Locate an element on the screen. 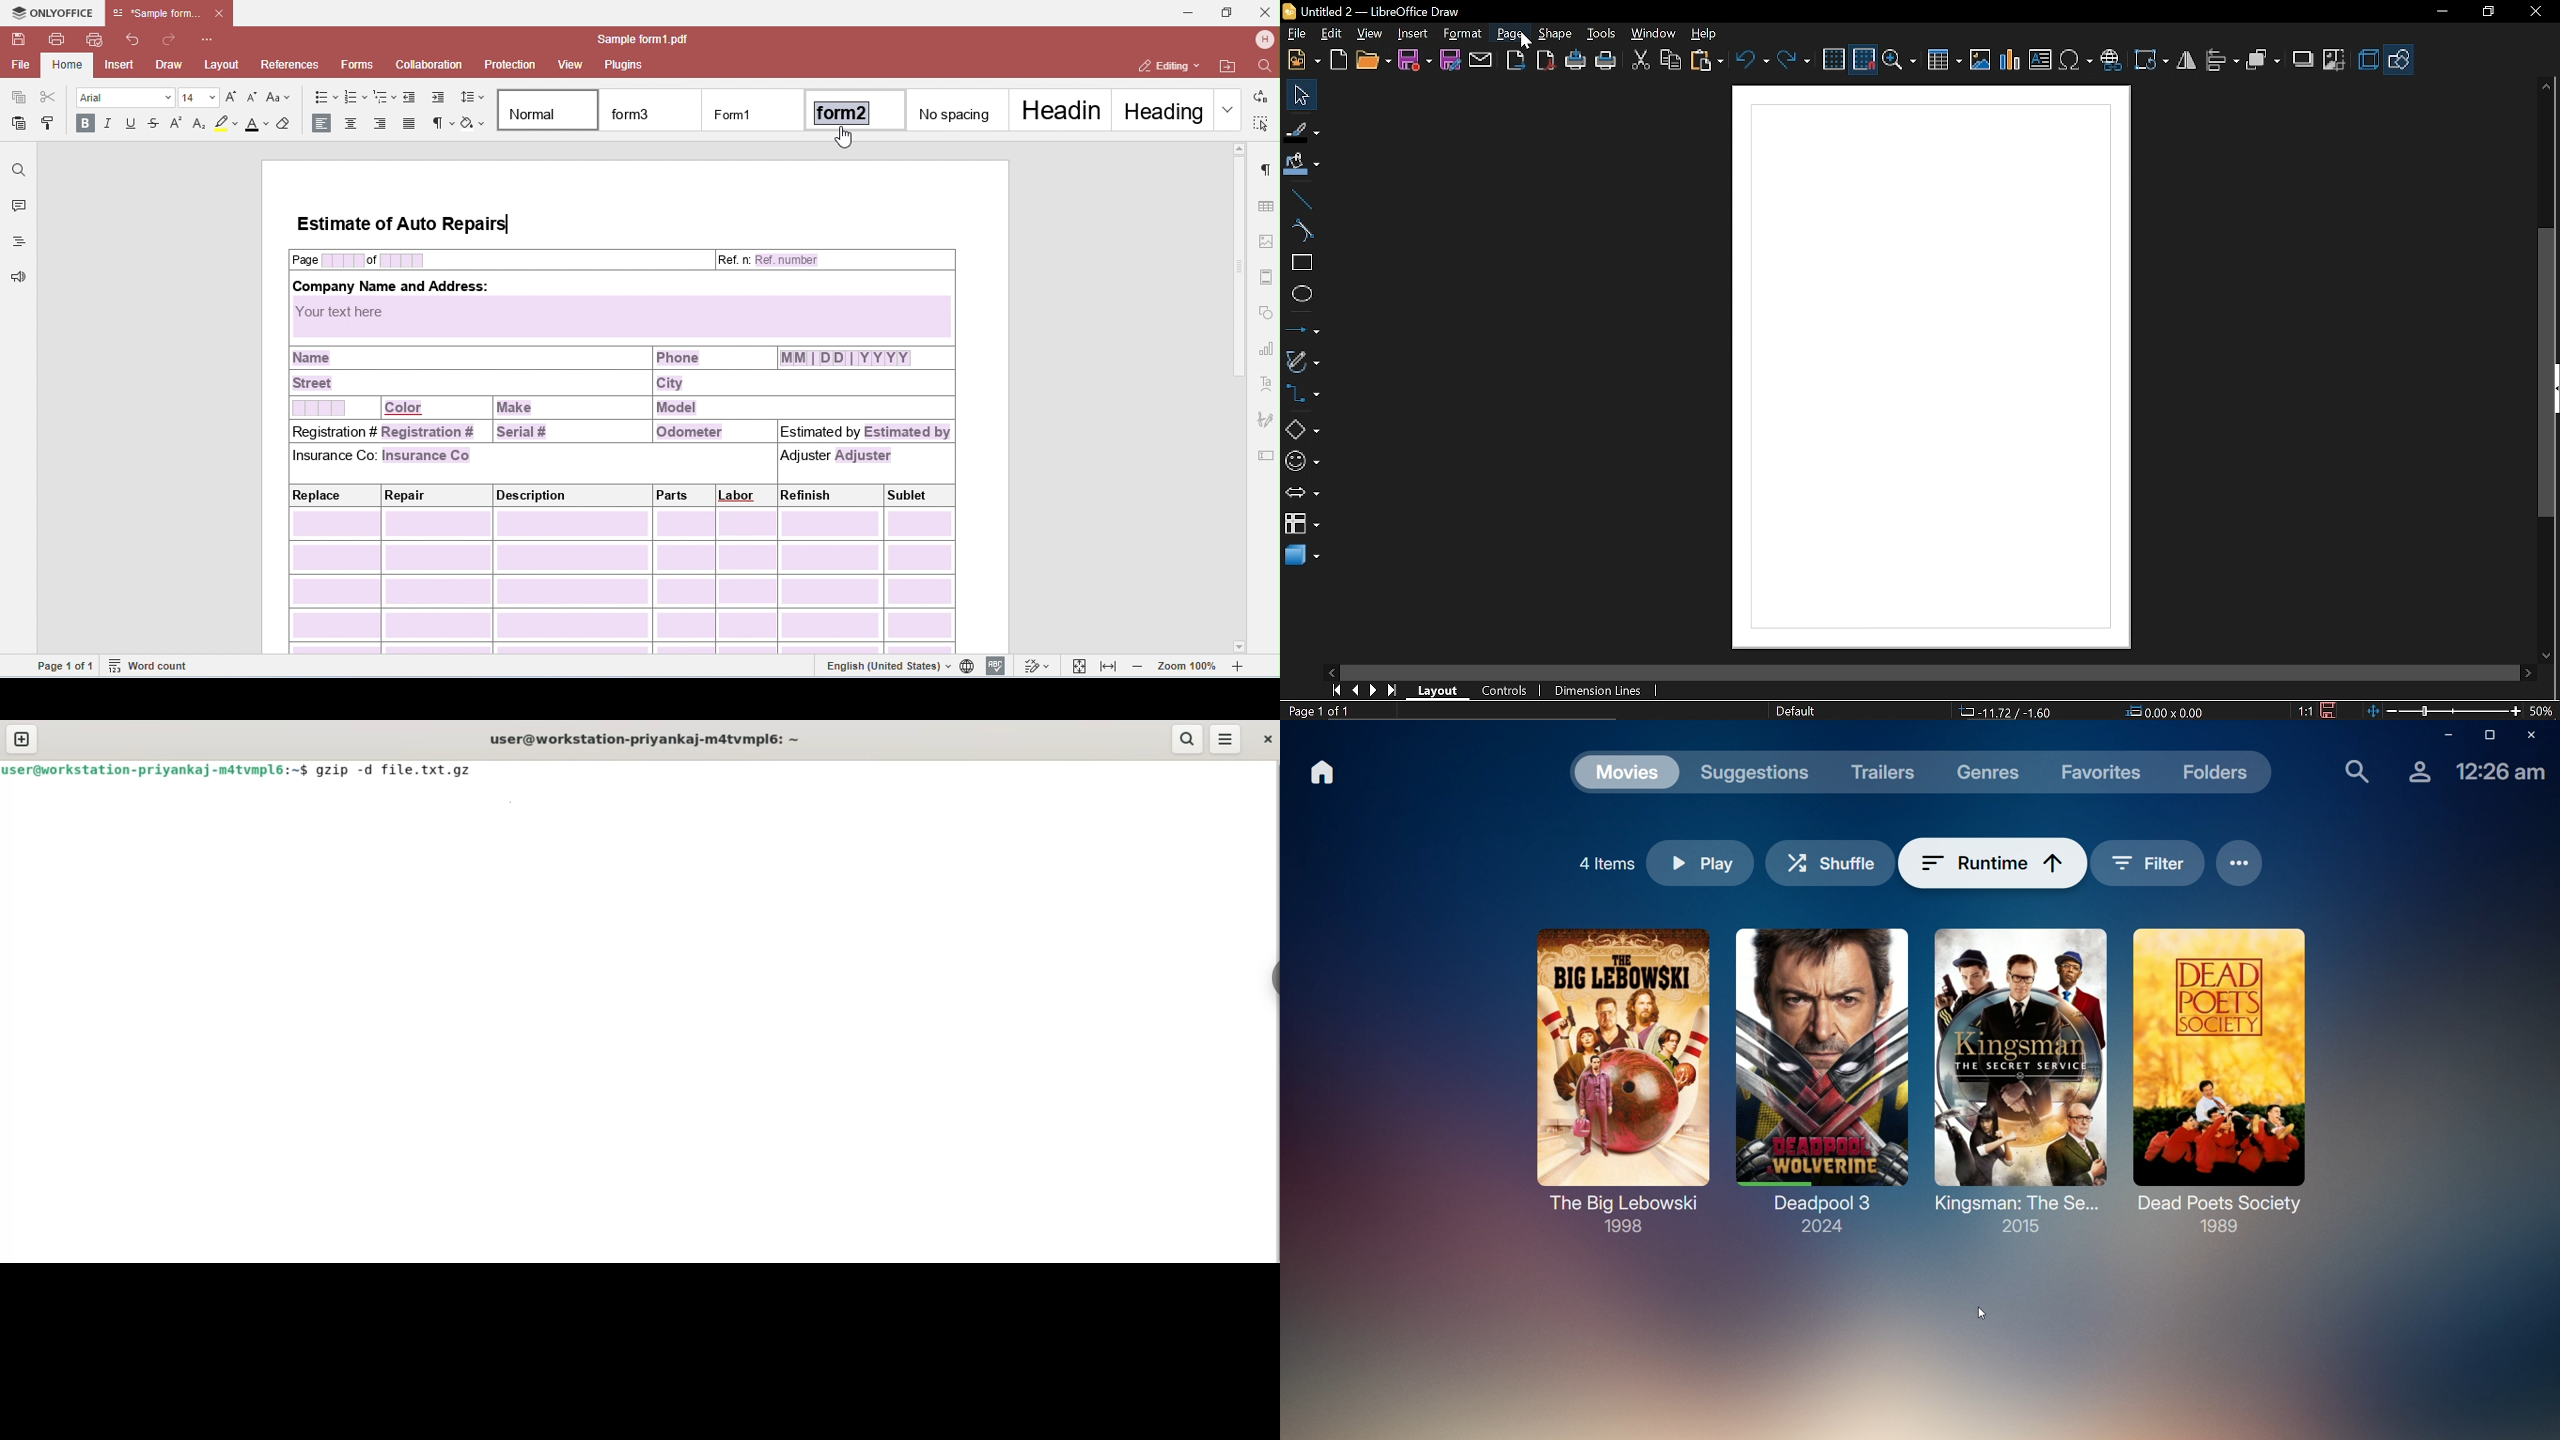 Image resolution: width=2576 pixels, height=1456 pixels. Current page is located at coordinates (1318, 711).